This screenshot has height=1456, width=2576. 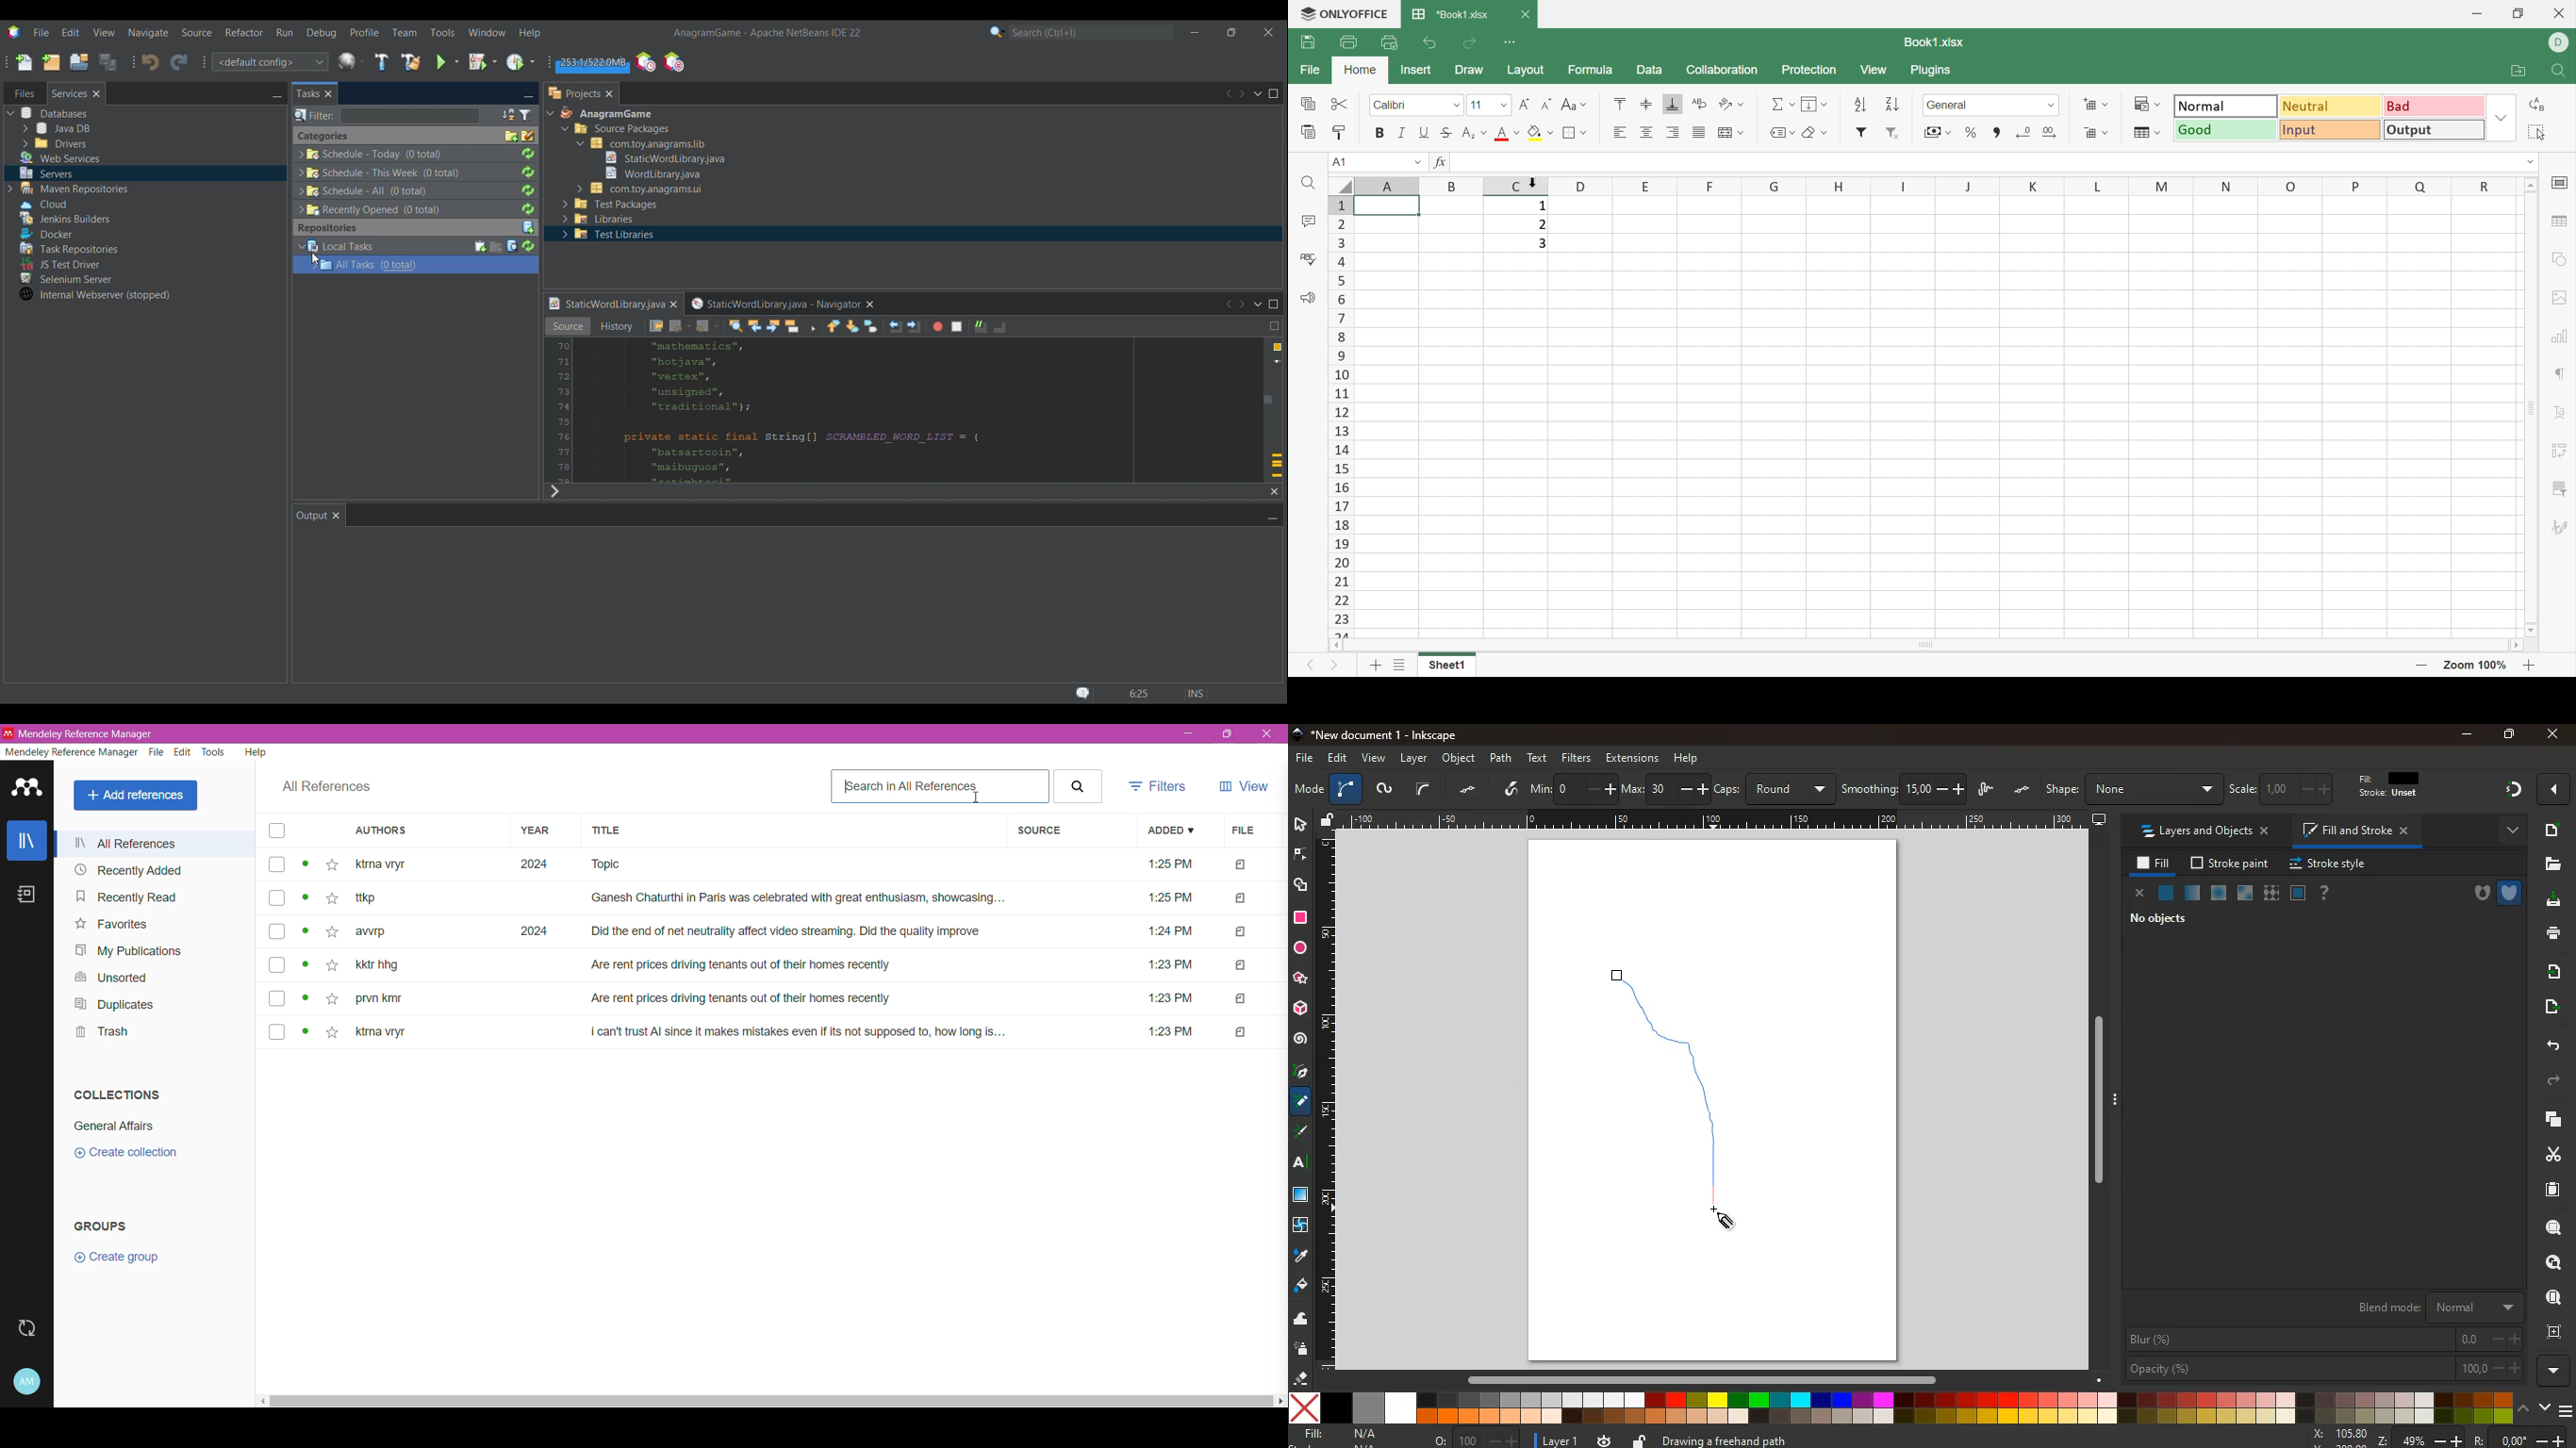 I want to click on Customize Quick Access Toolbar, so click(x=1513, y=40).